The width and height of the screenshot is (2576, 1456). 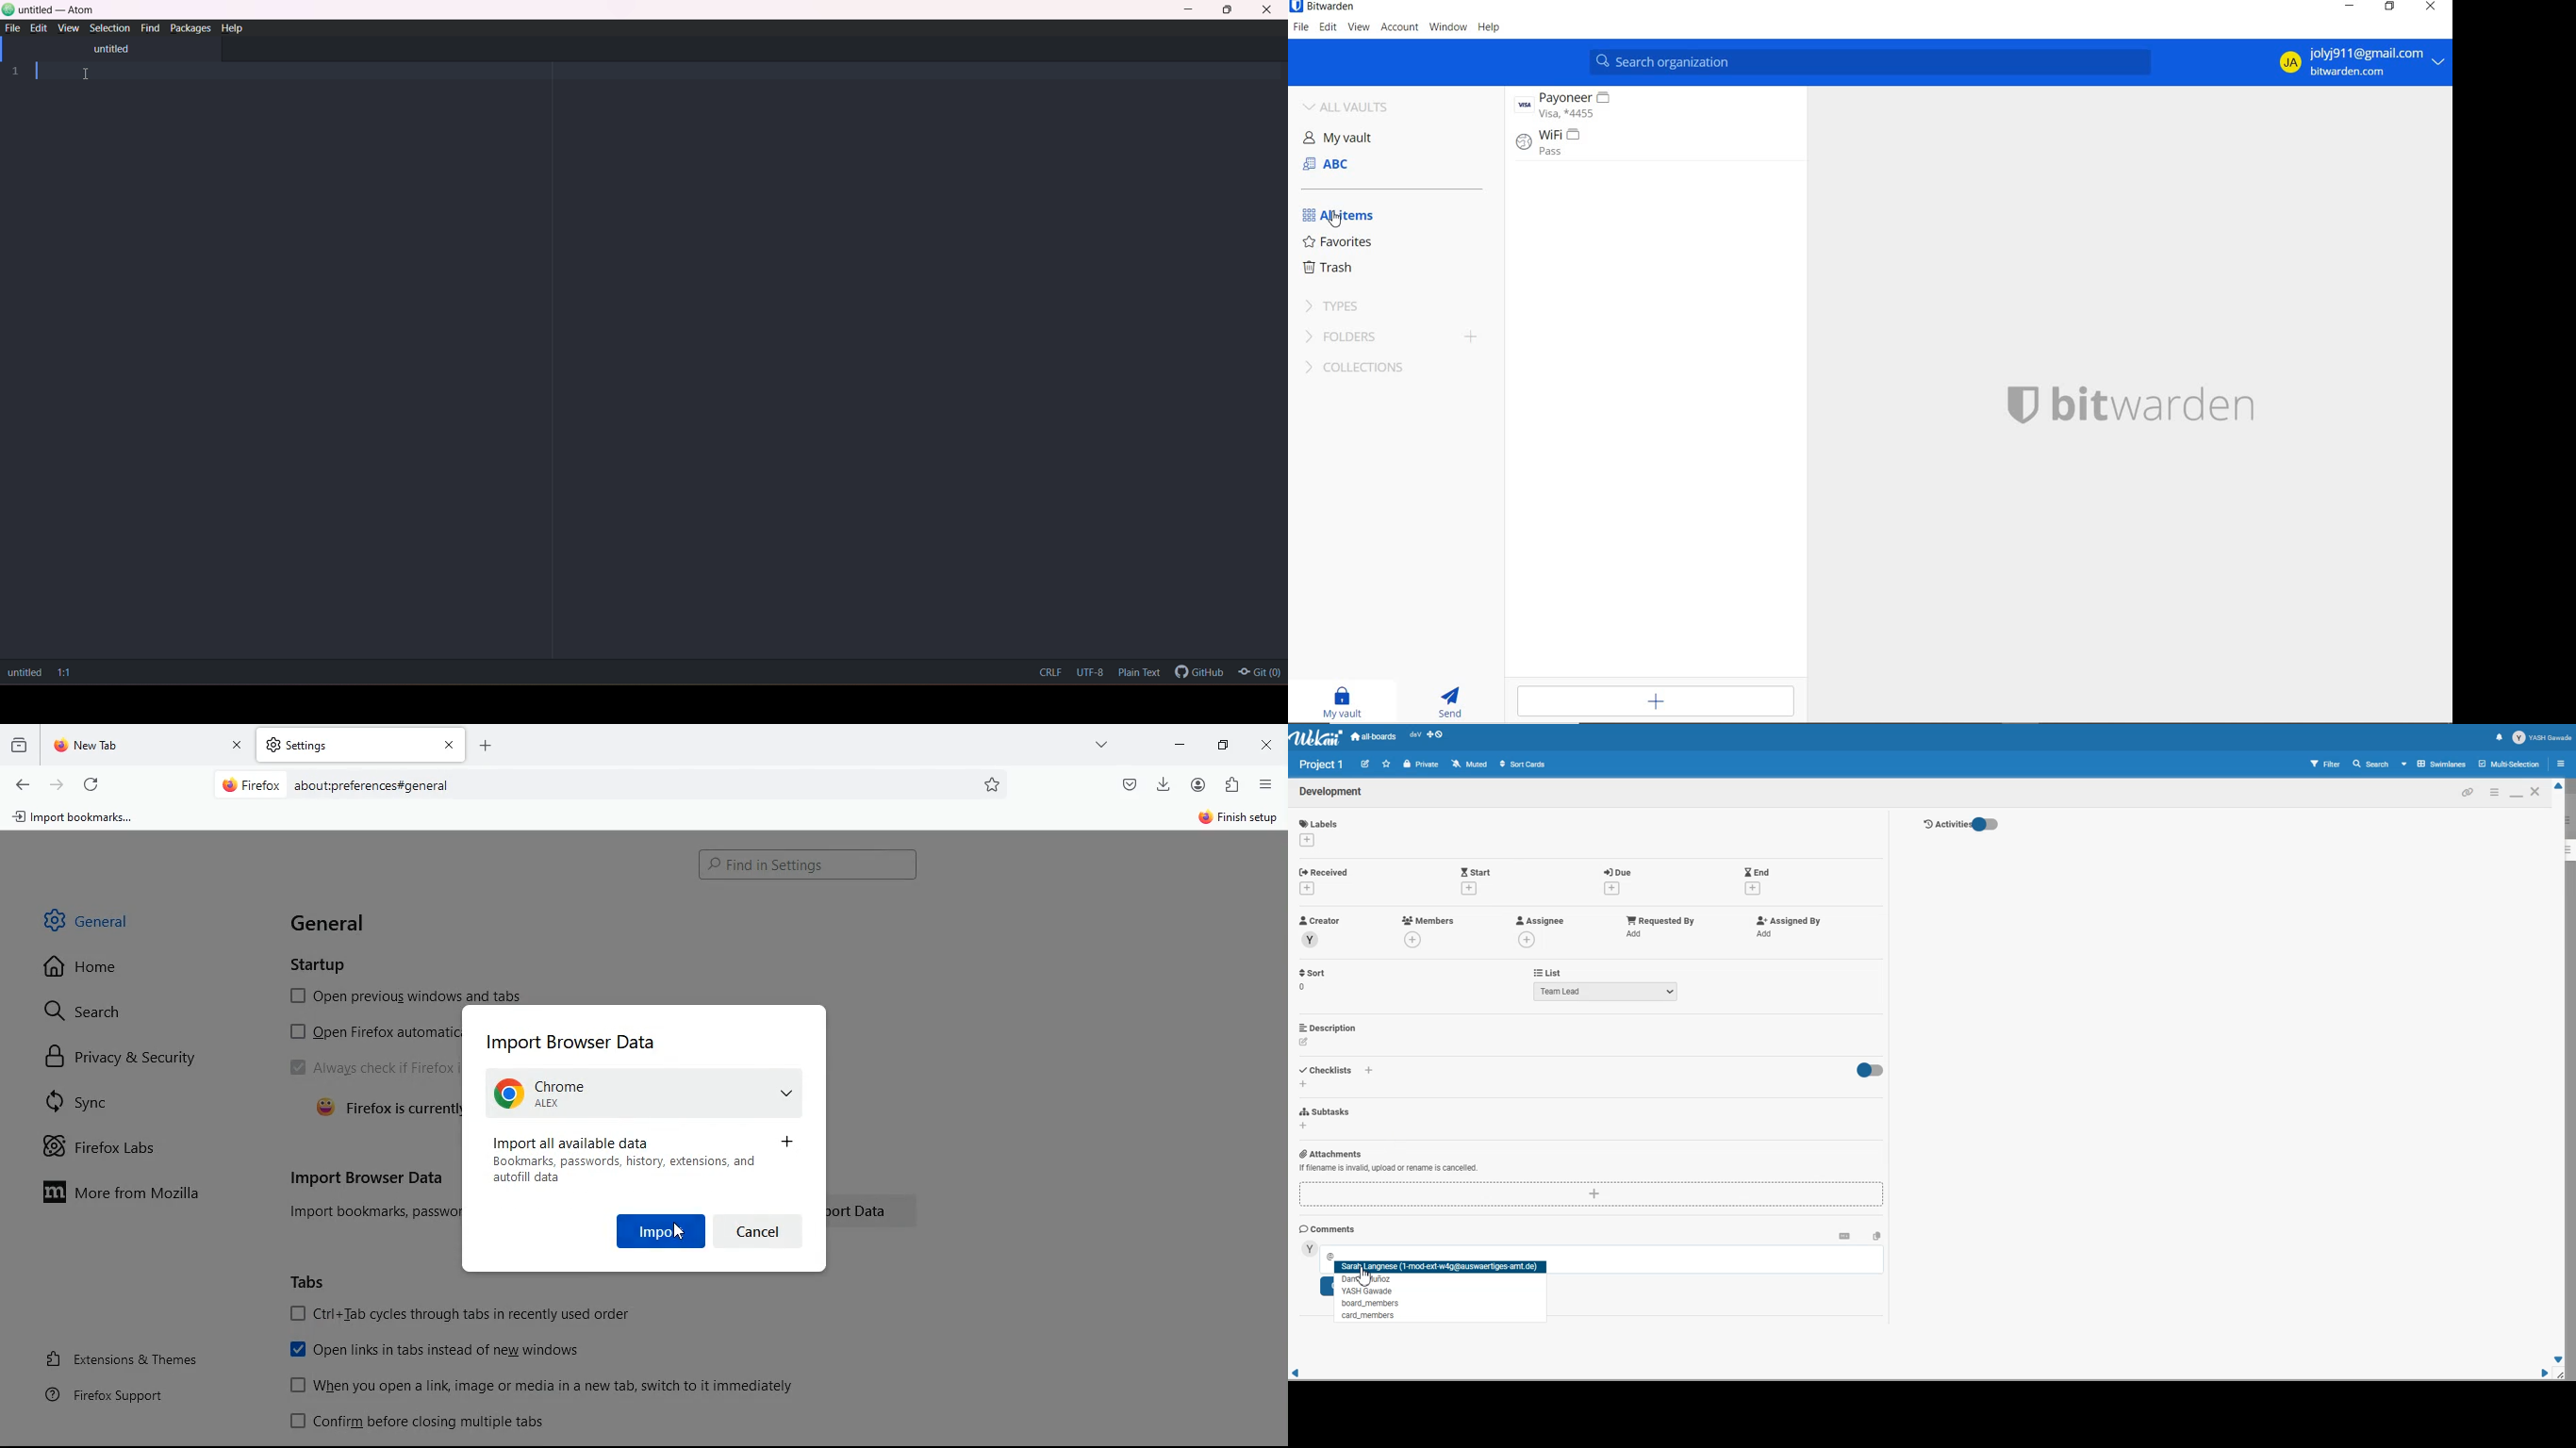 I want to click on File, so click(x=13, y=28).